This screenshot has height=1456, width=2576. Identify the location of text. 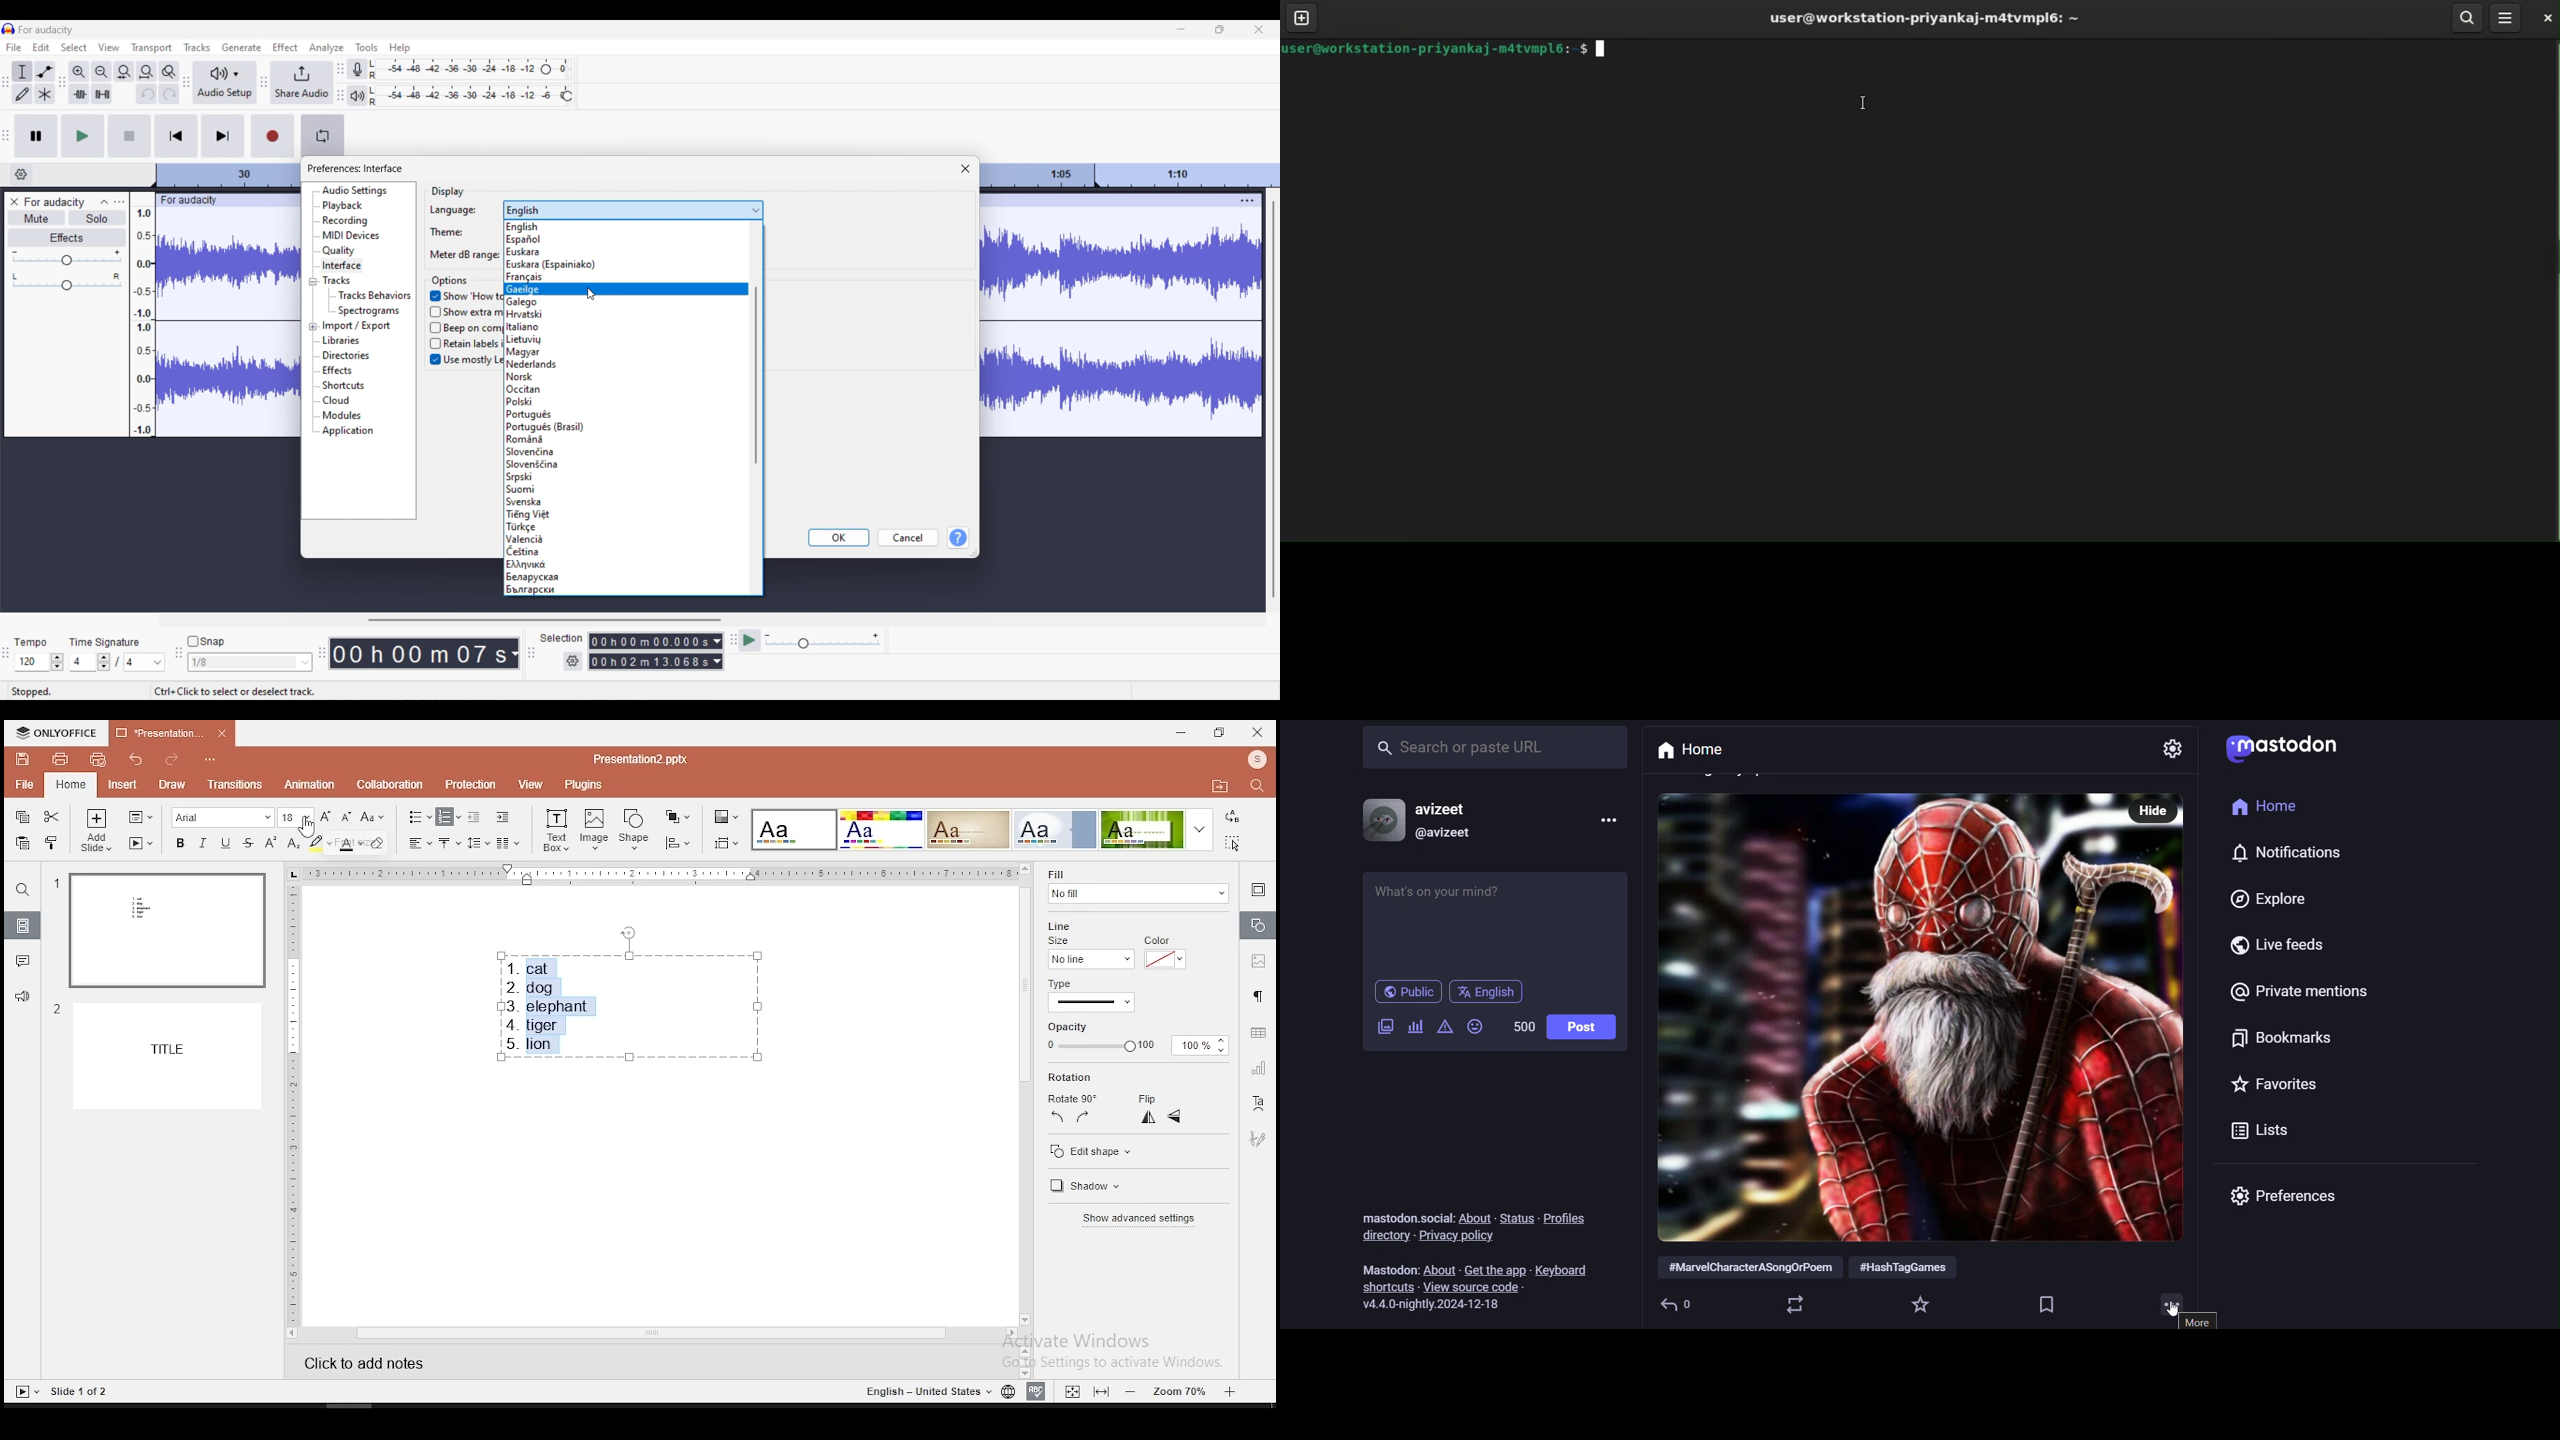
(1385, 1270).